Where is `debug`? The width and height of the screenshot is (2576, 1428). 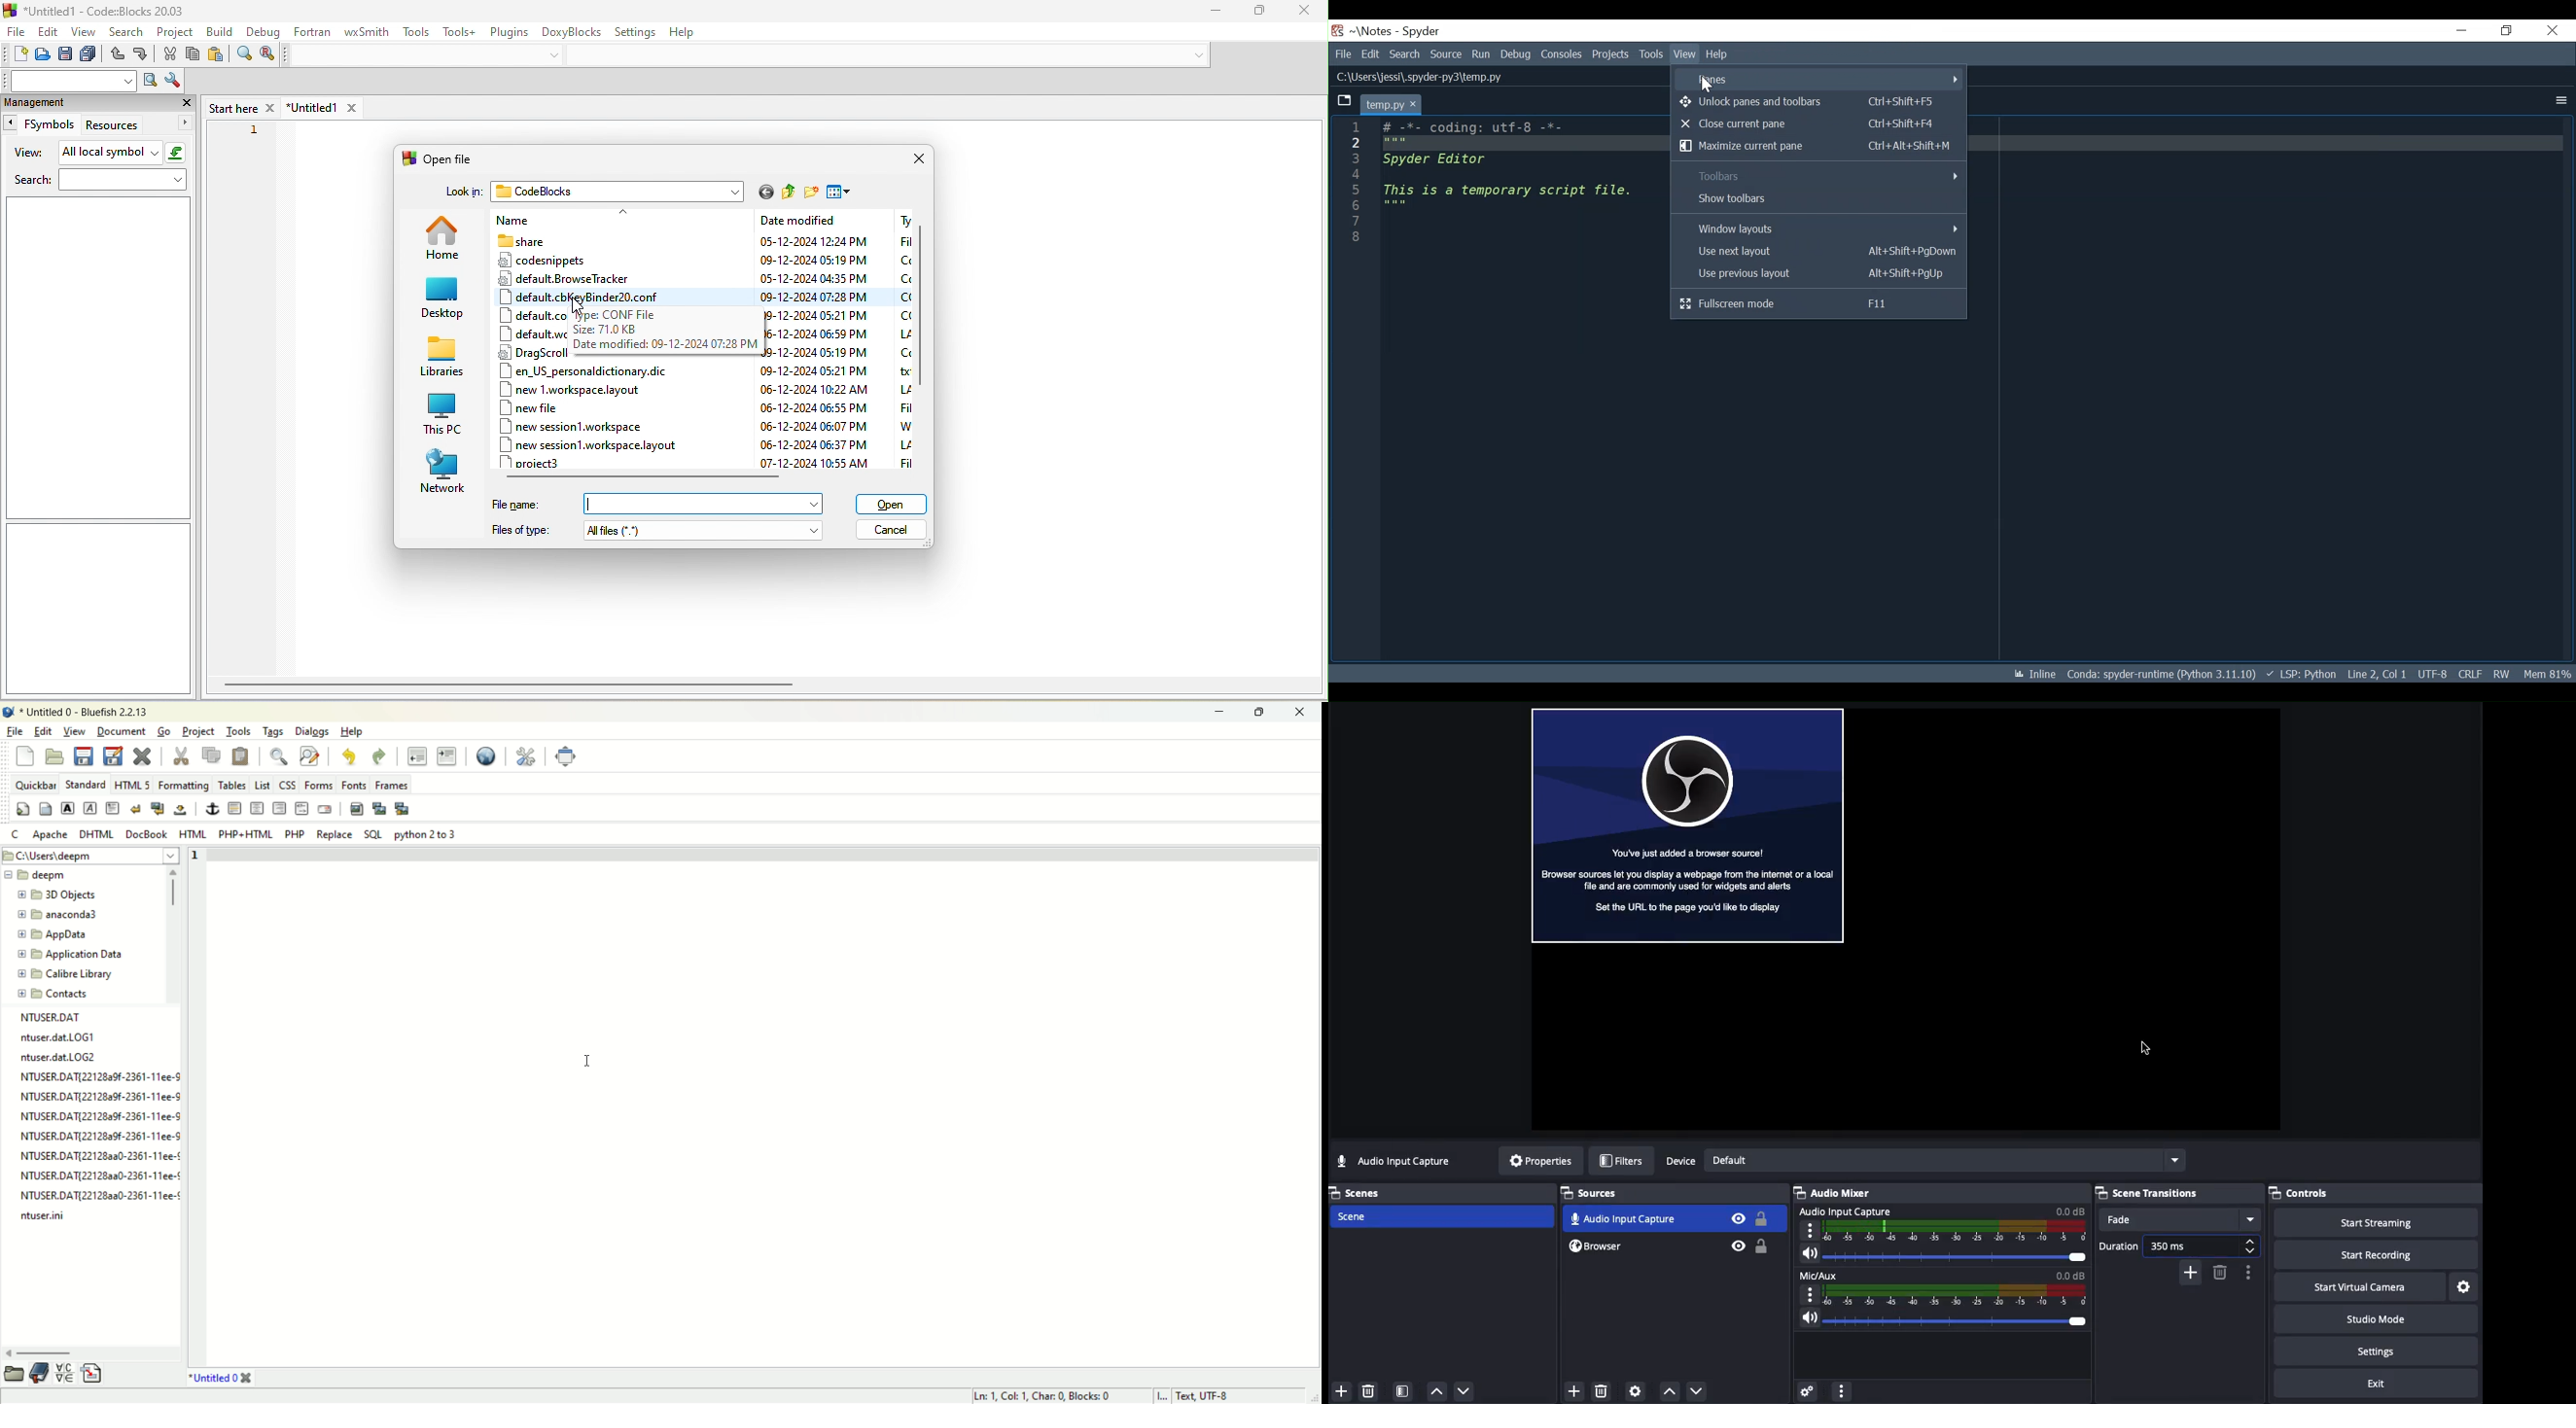
debug is located at coordinates (265, 31).